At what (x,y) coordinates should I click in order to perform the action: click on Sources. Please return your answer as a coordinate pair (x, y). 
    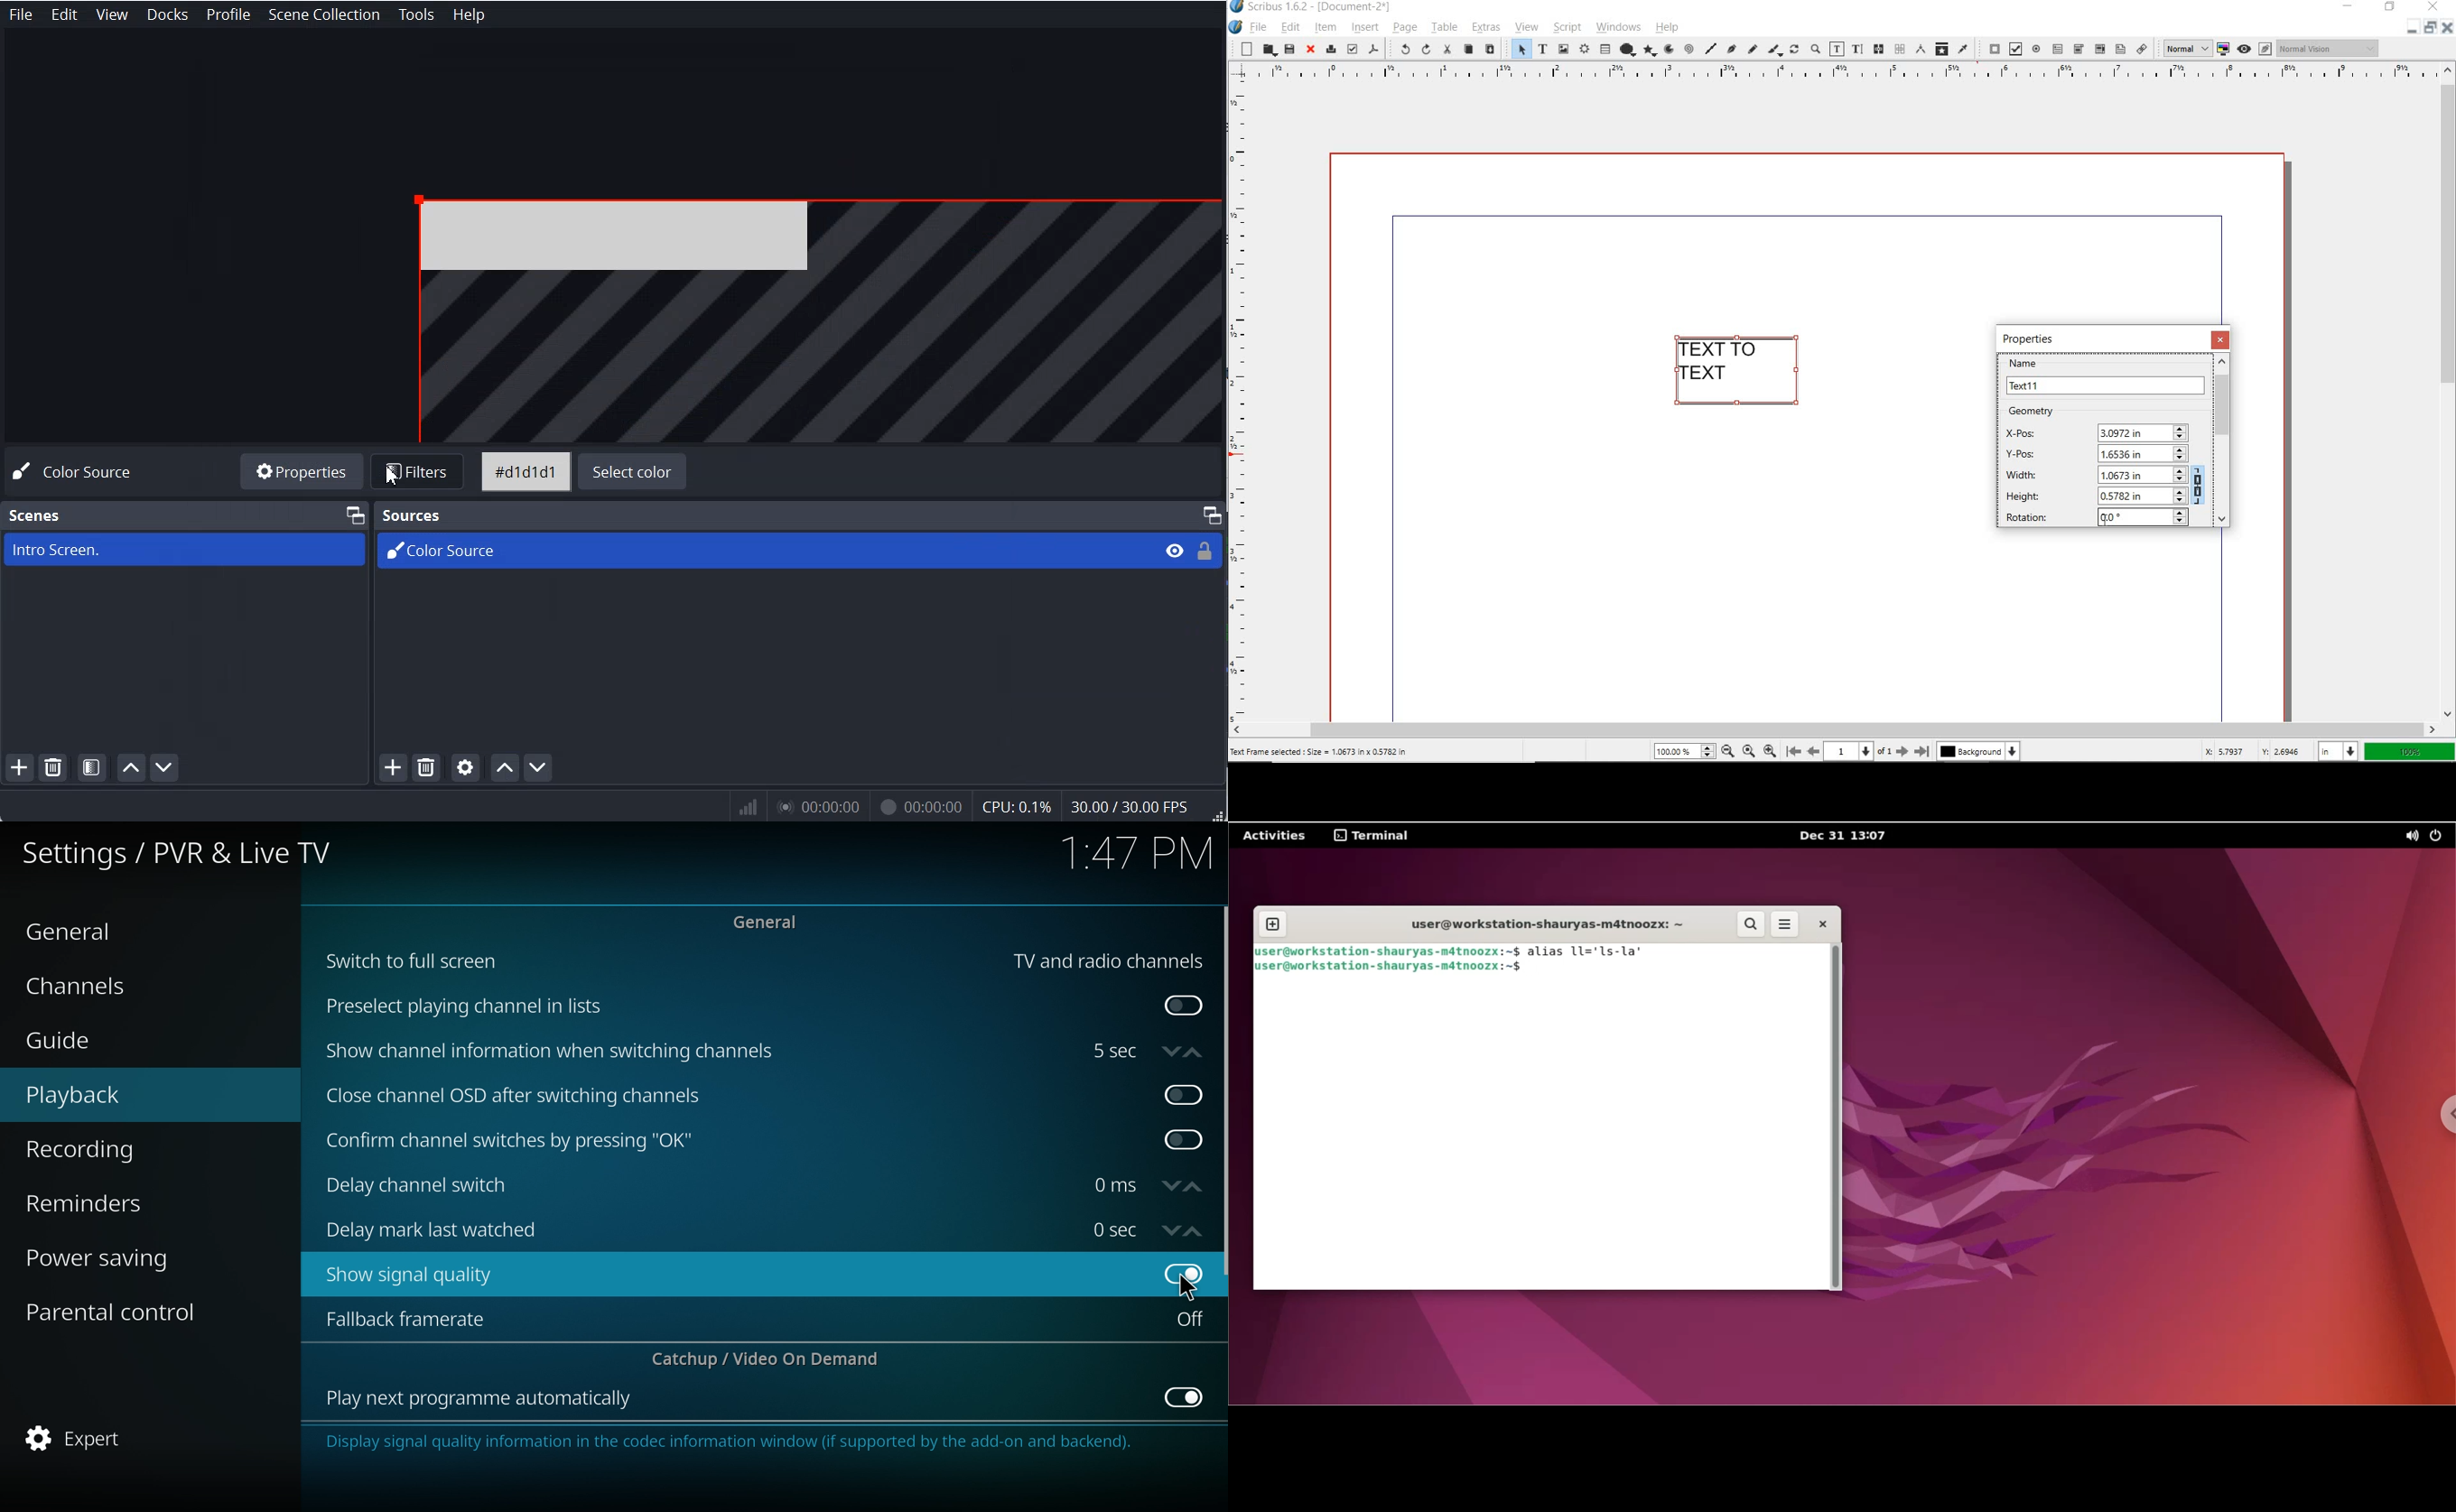
    Looking at the image, I should click on (410, 514).